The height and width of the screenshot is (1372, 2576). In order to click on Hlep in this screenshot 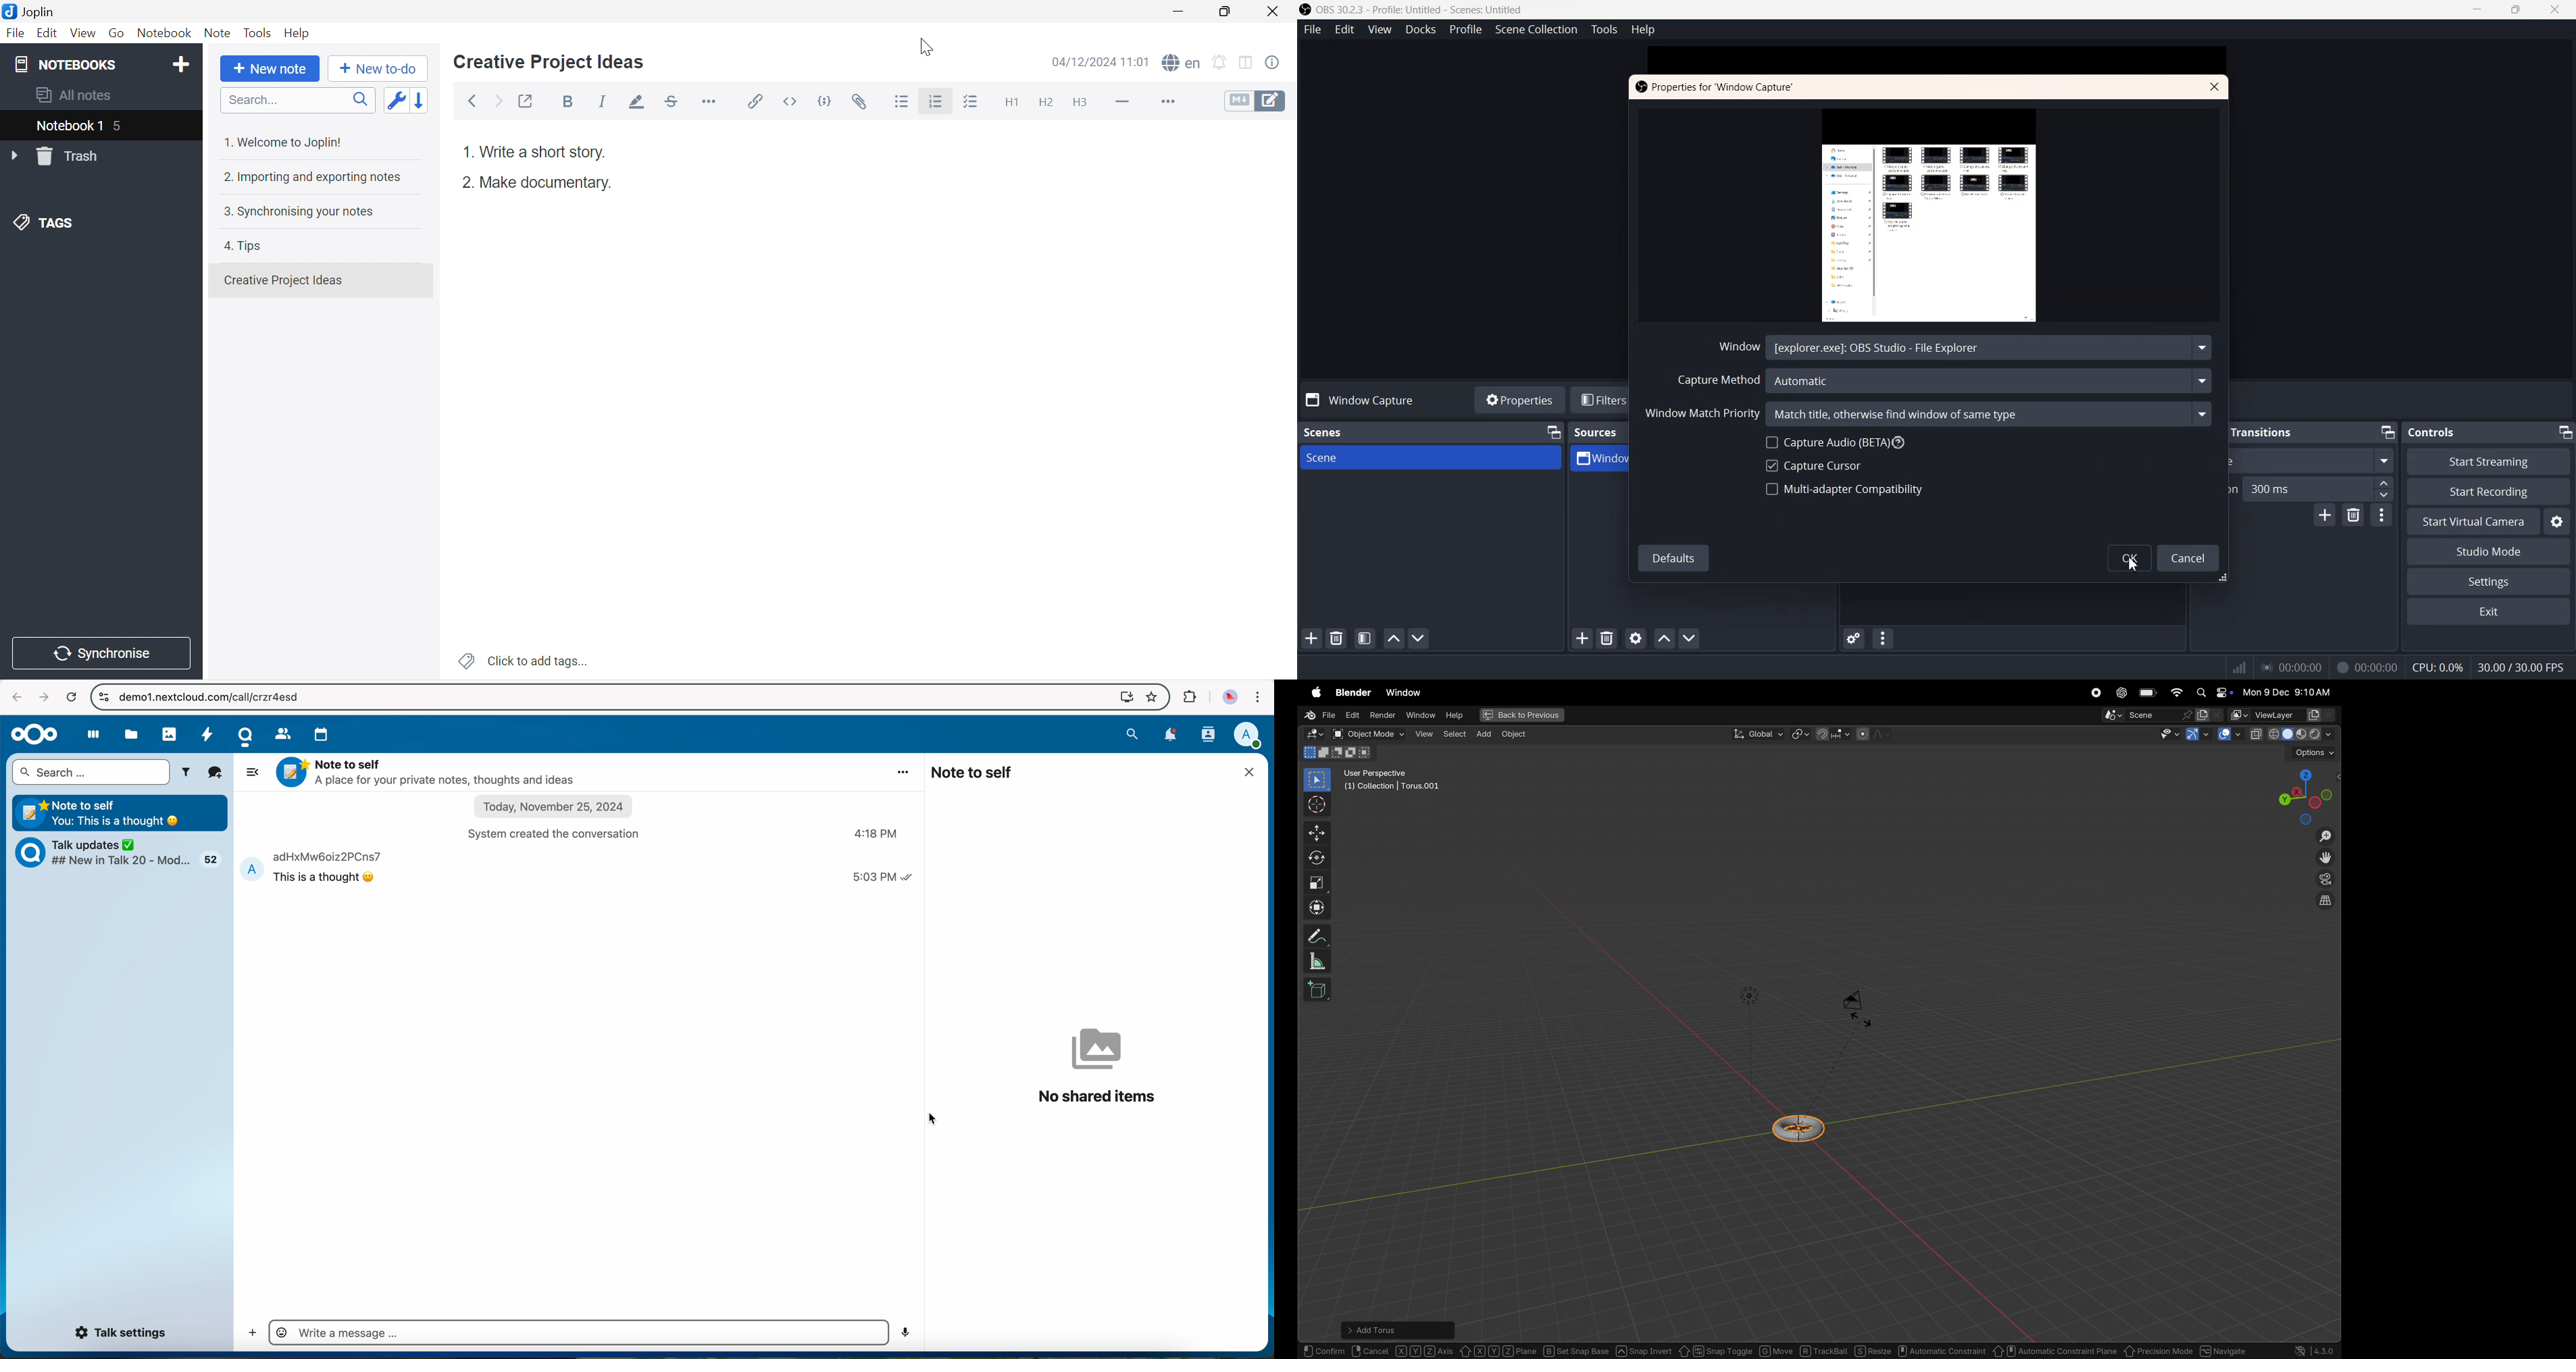, I will do `click(1453, 715)`.